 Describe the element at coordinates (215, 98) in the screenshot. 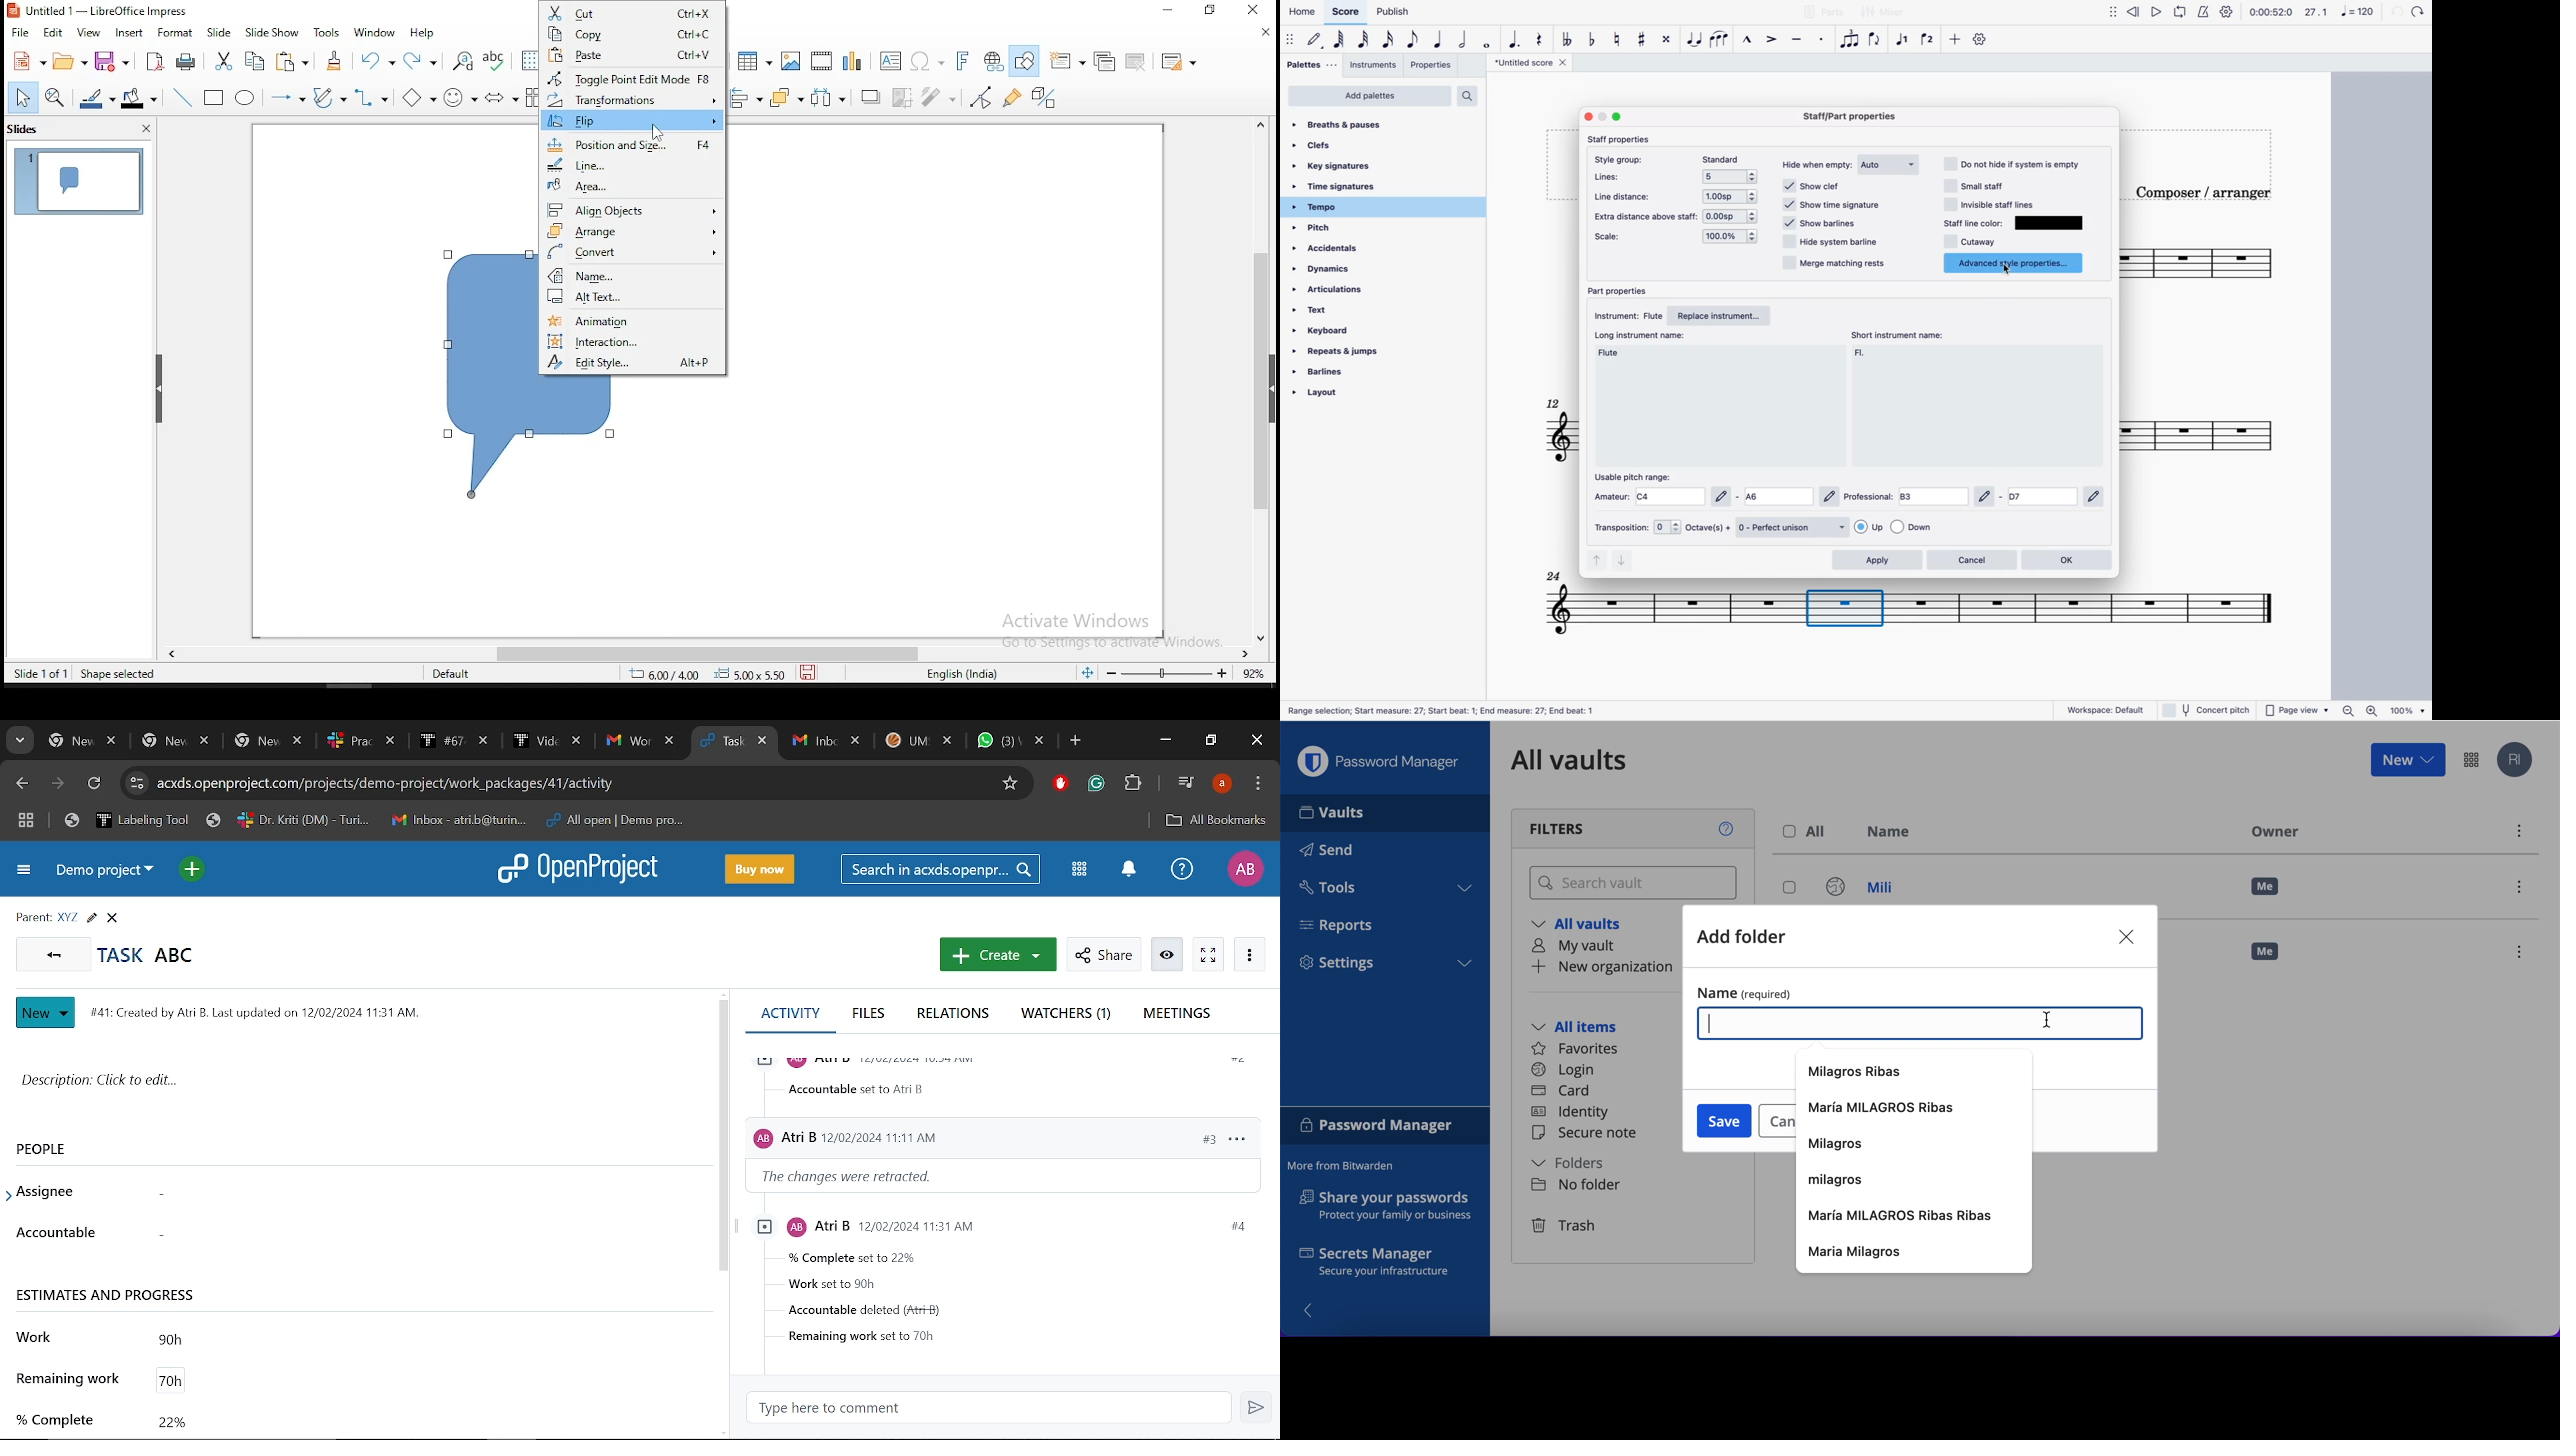

I see `rectangle` at that location.